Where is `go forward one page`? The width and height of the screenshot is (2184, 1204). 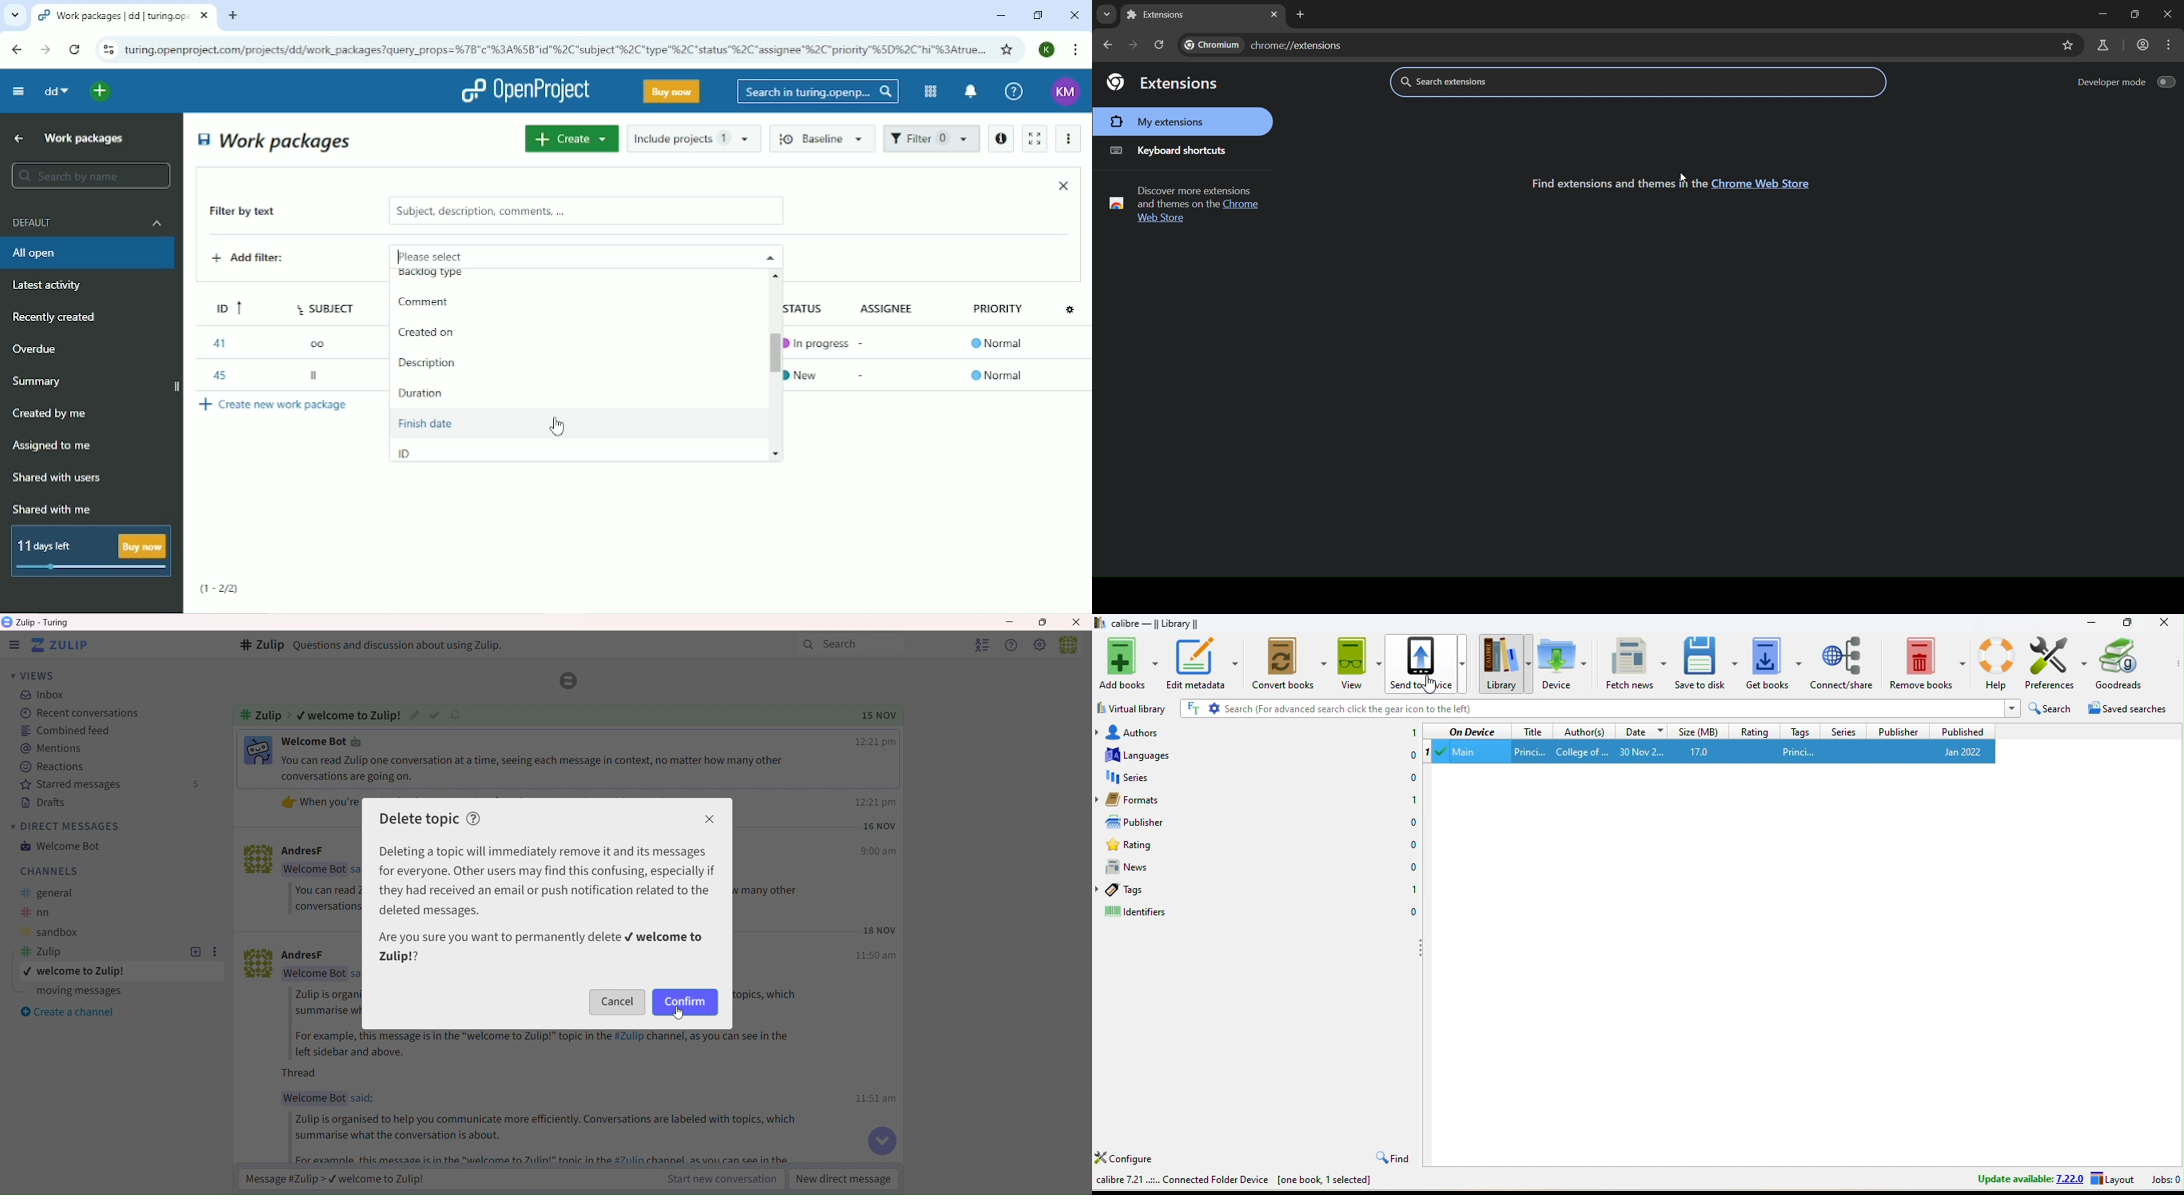 go forward one page is located at coordinates (1135, 46).